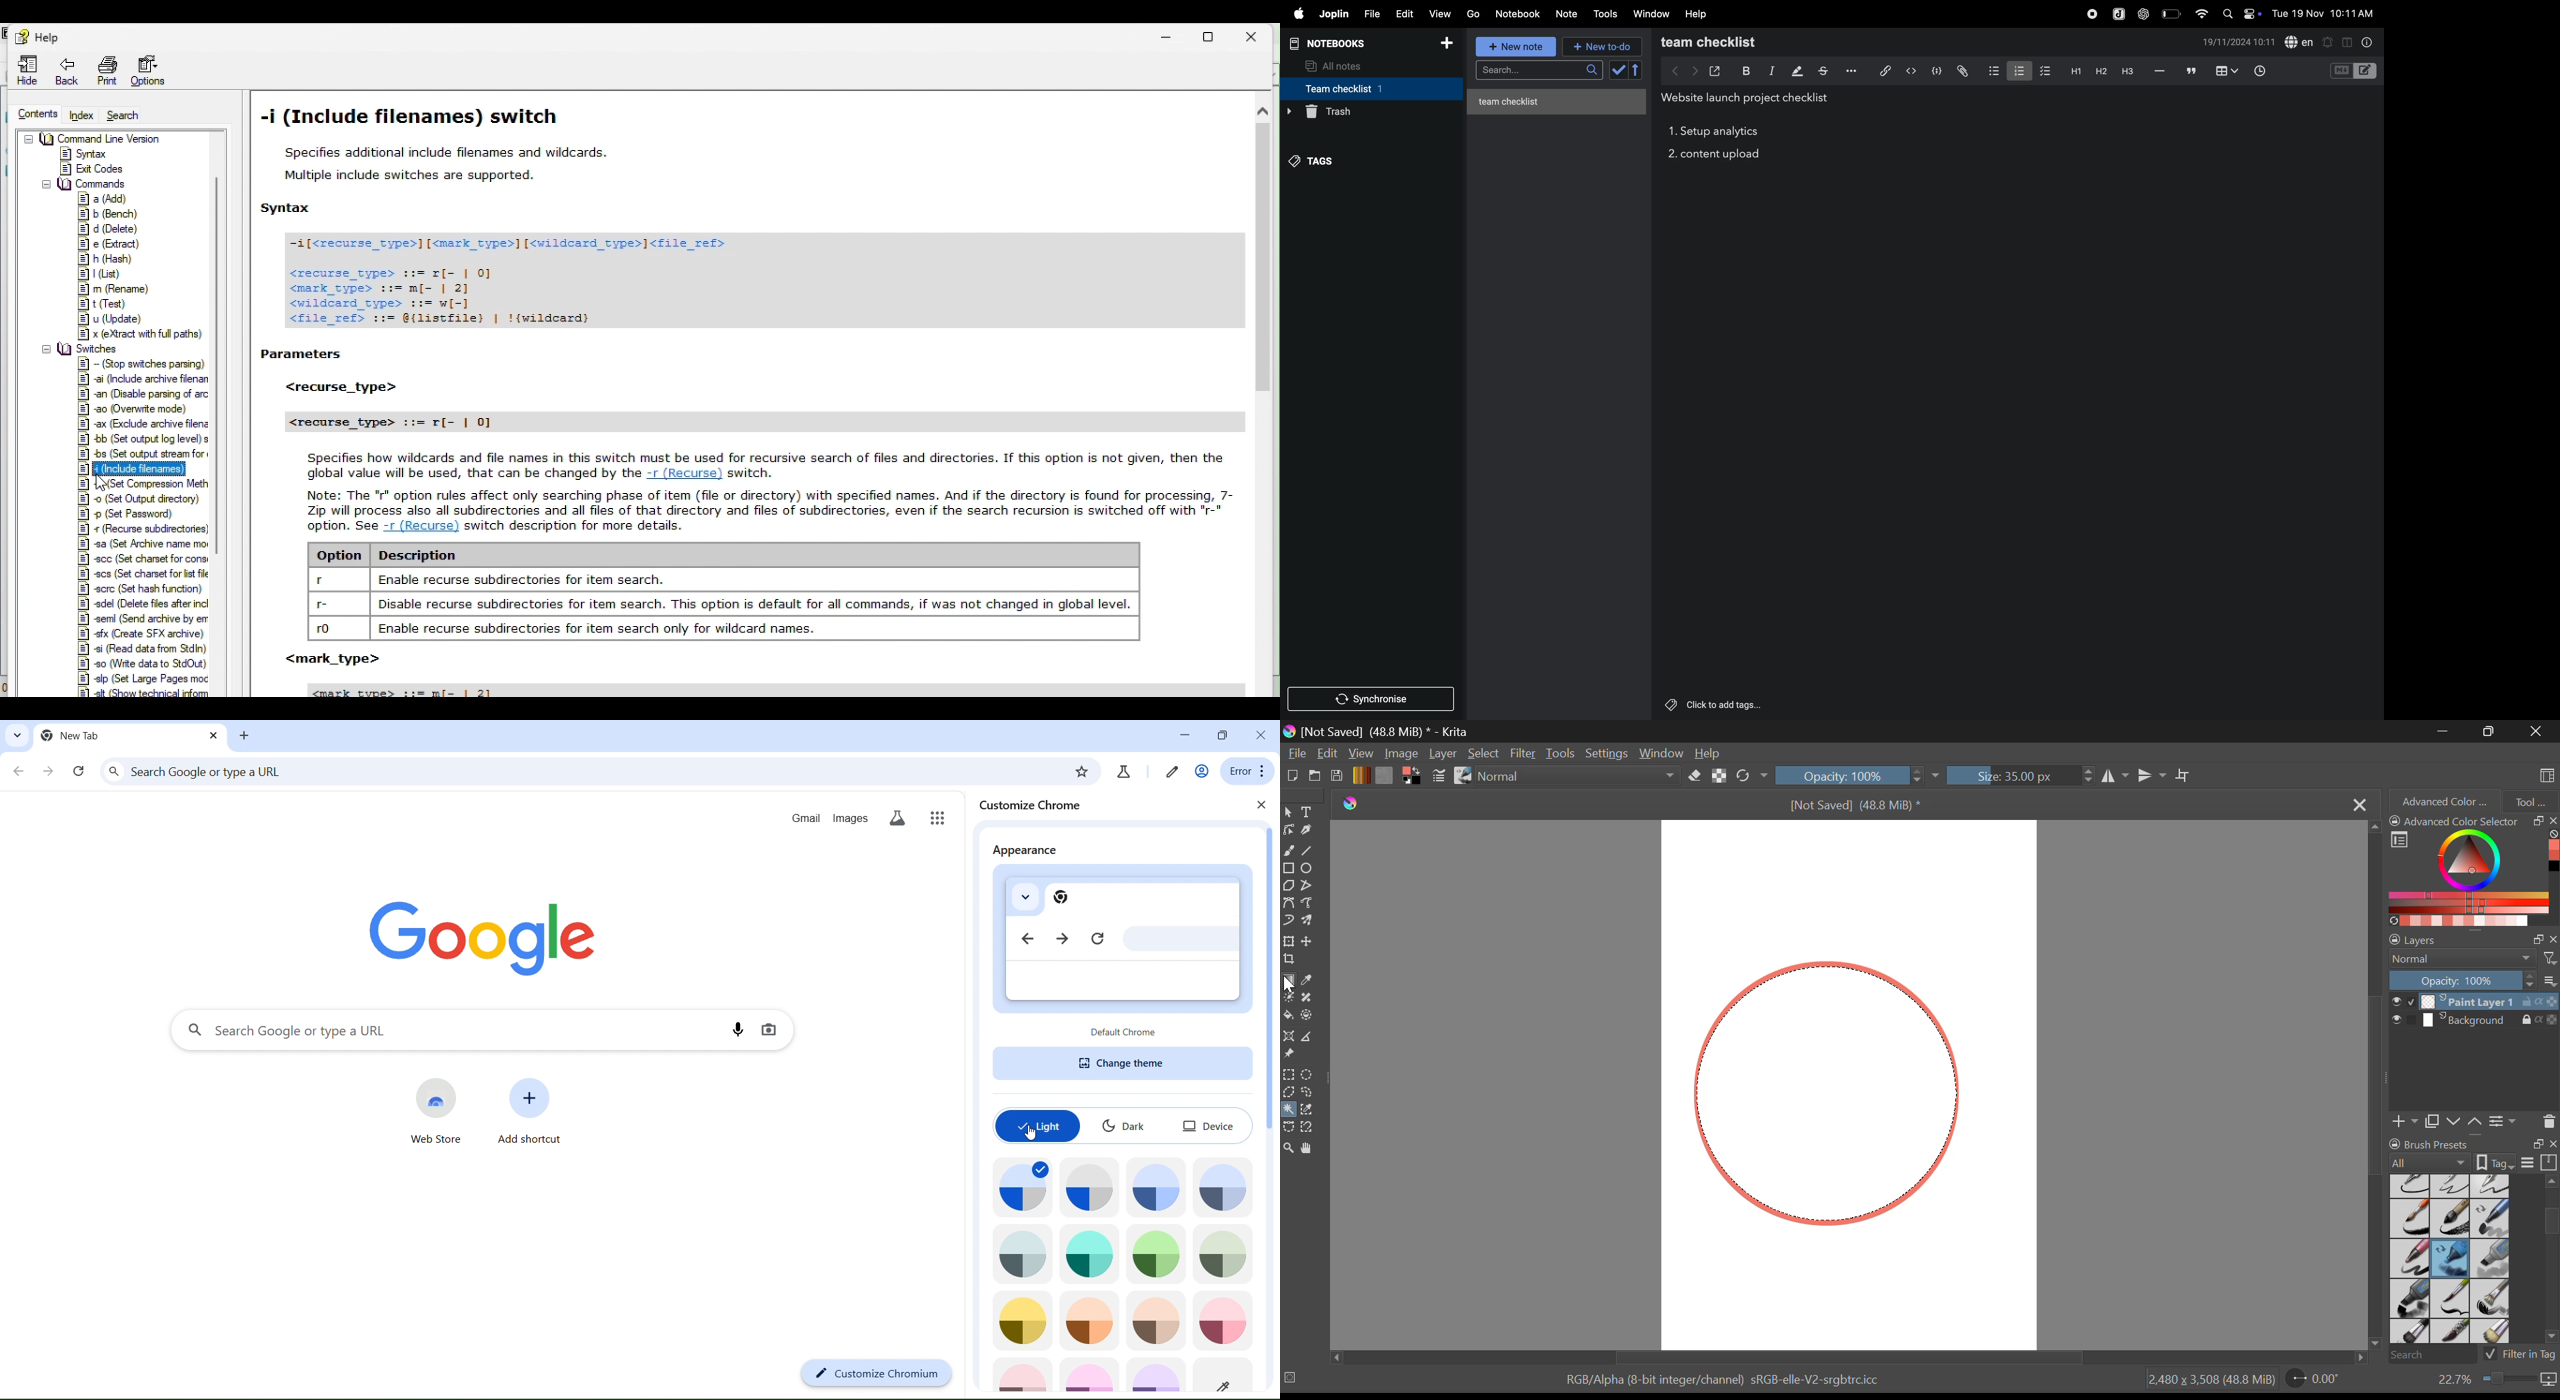 This screenshot has height=1400, width=2576. I want to click on info, so click(2365, 42).